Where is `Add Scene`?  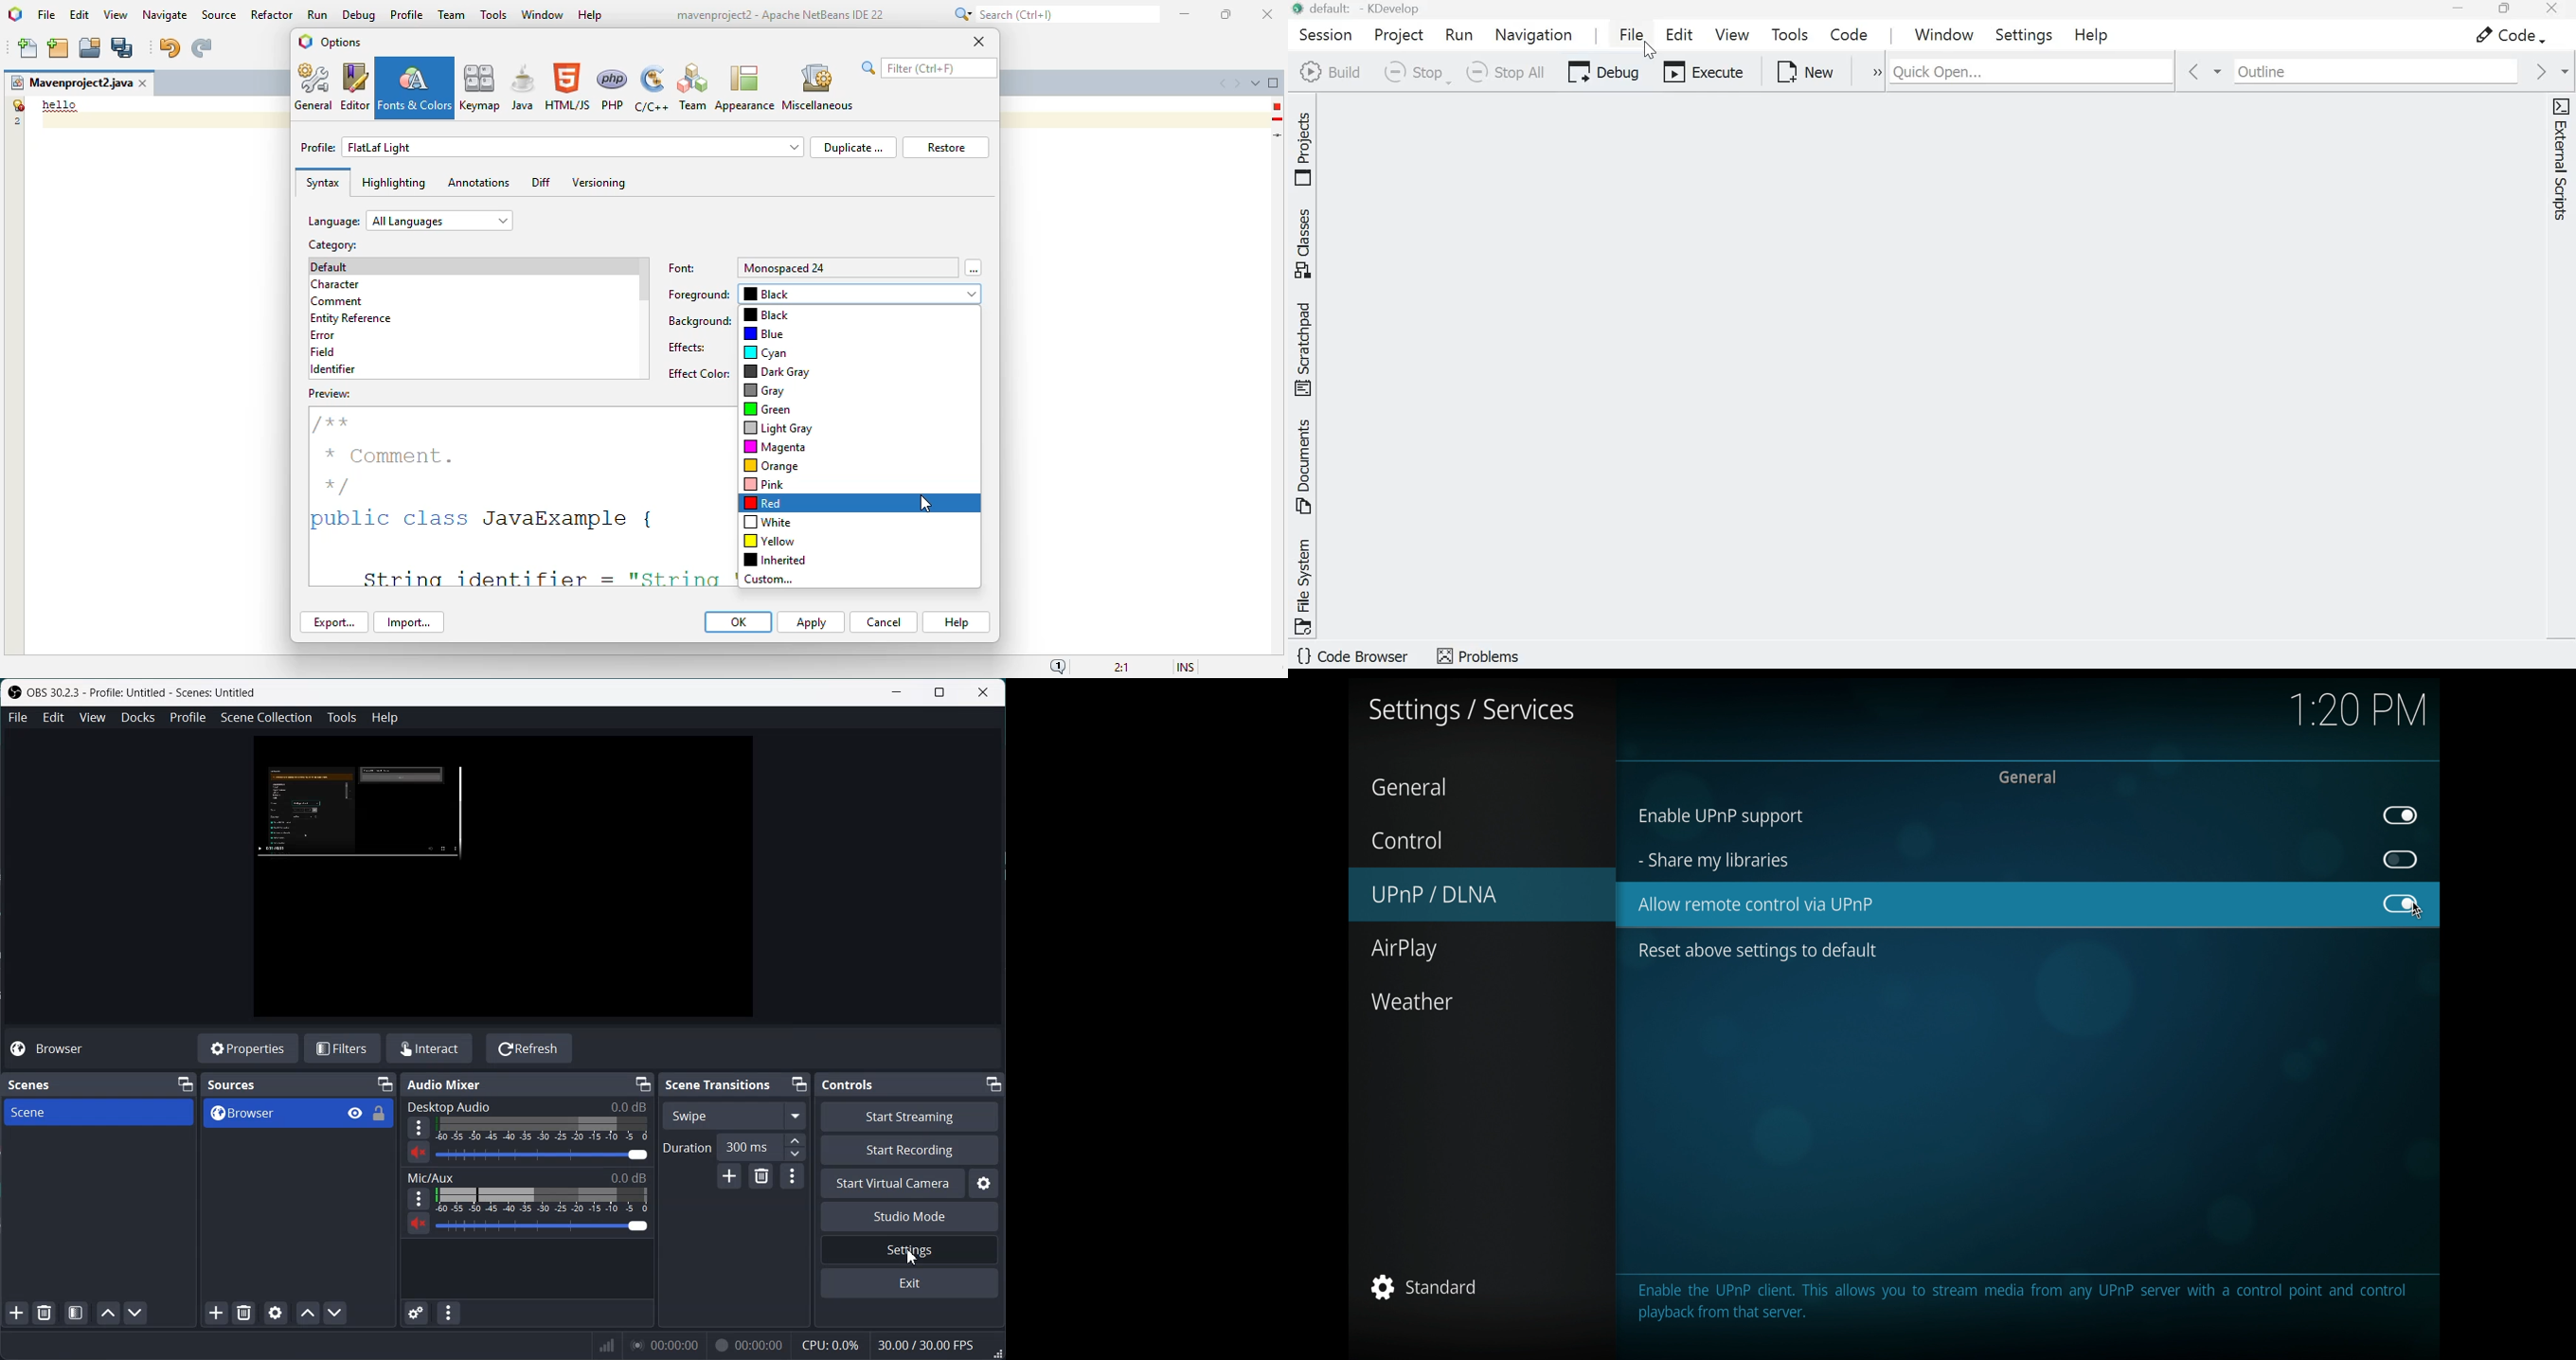 Add Scene is located at coordinates (17, 1313).